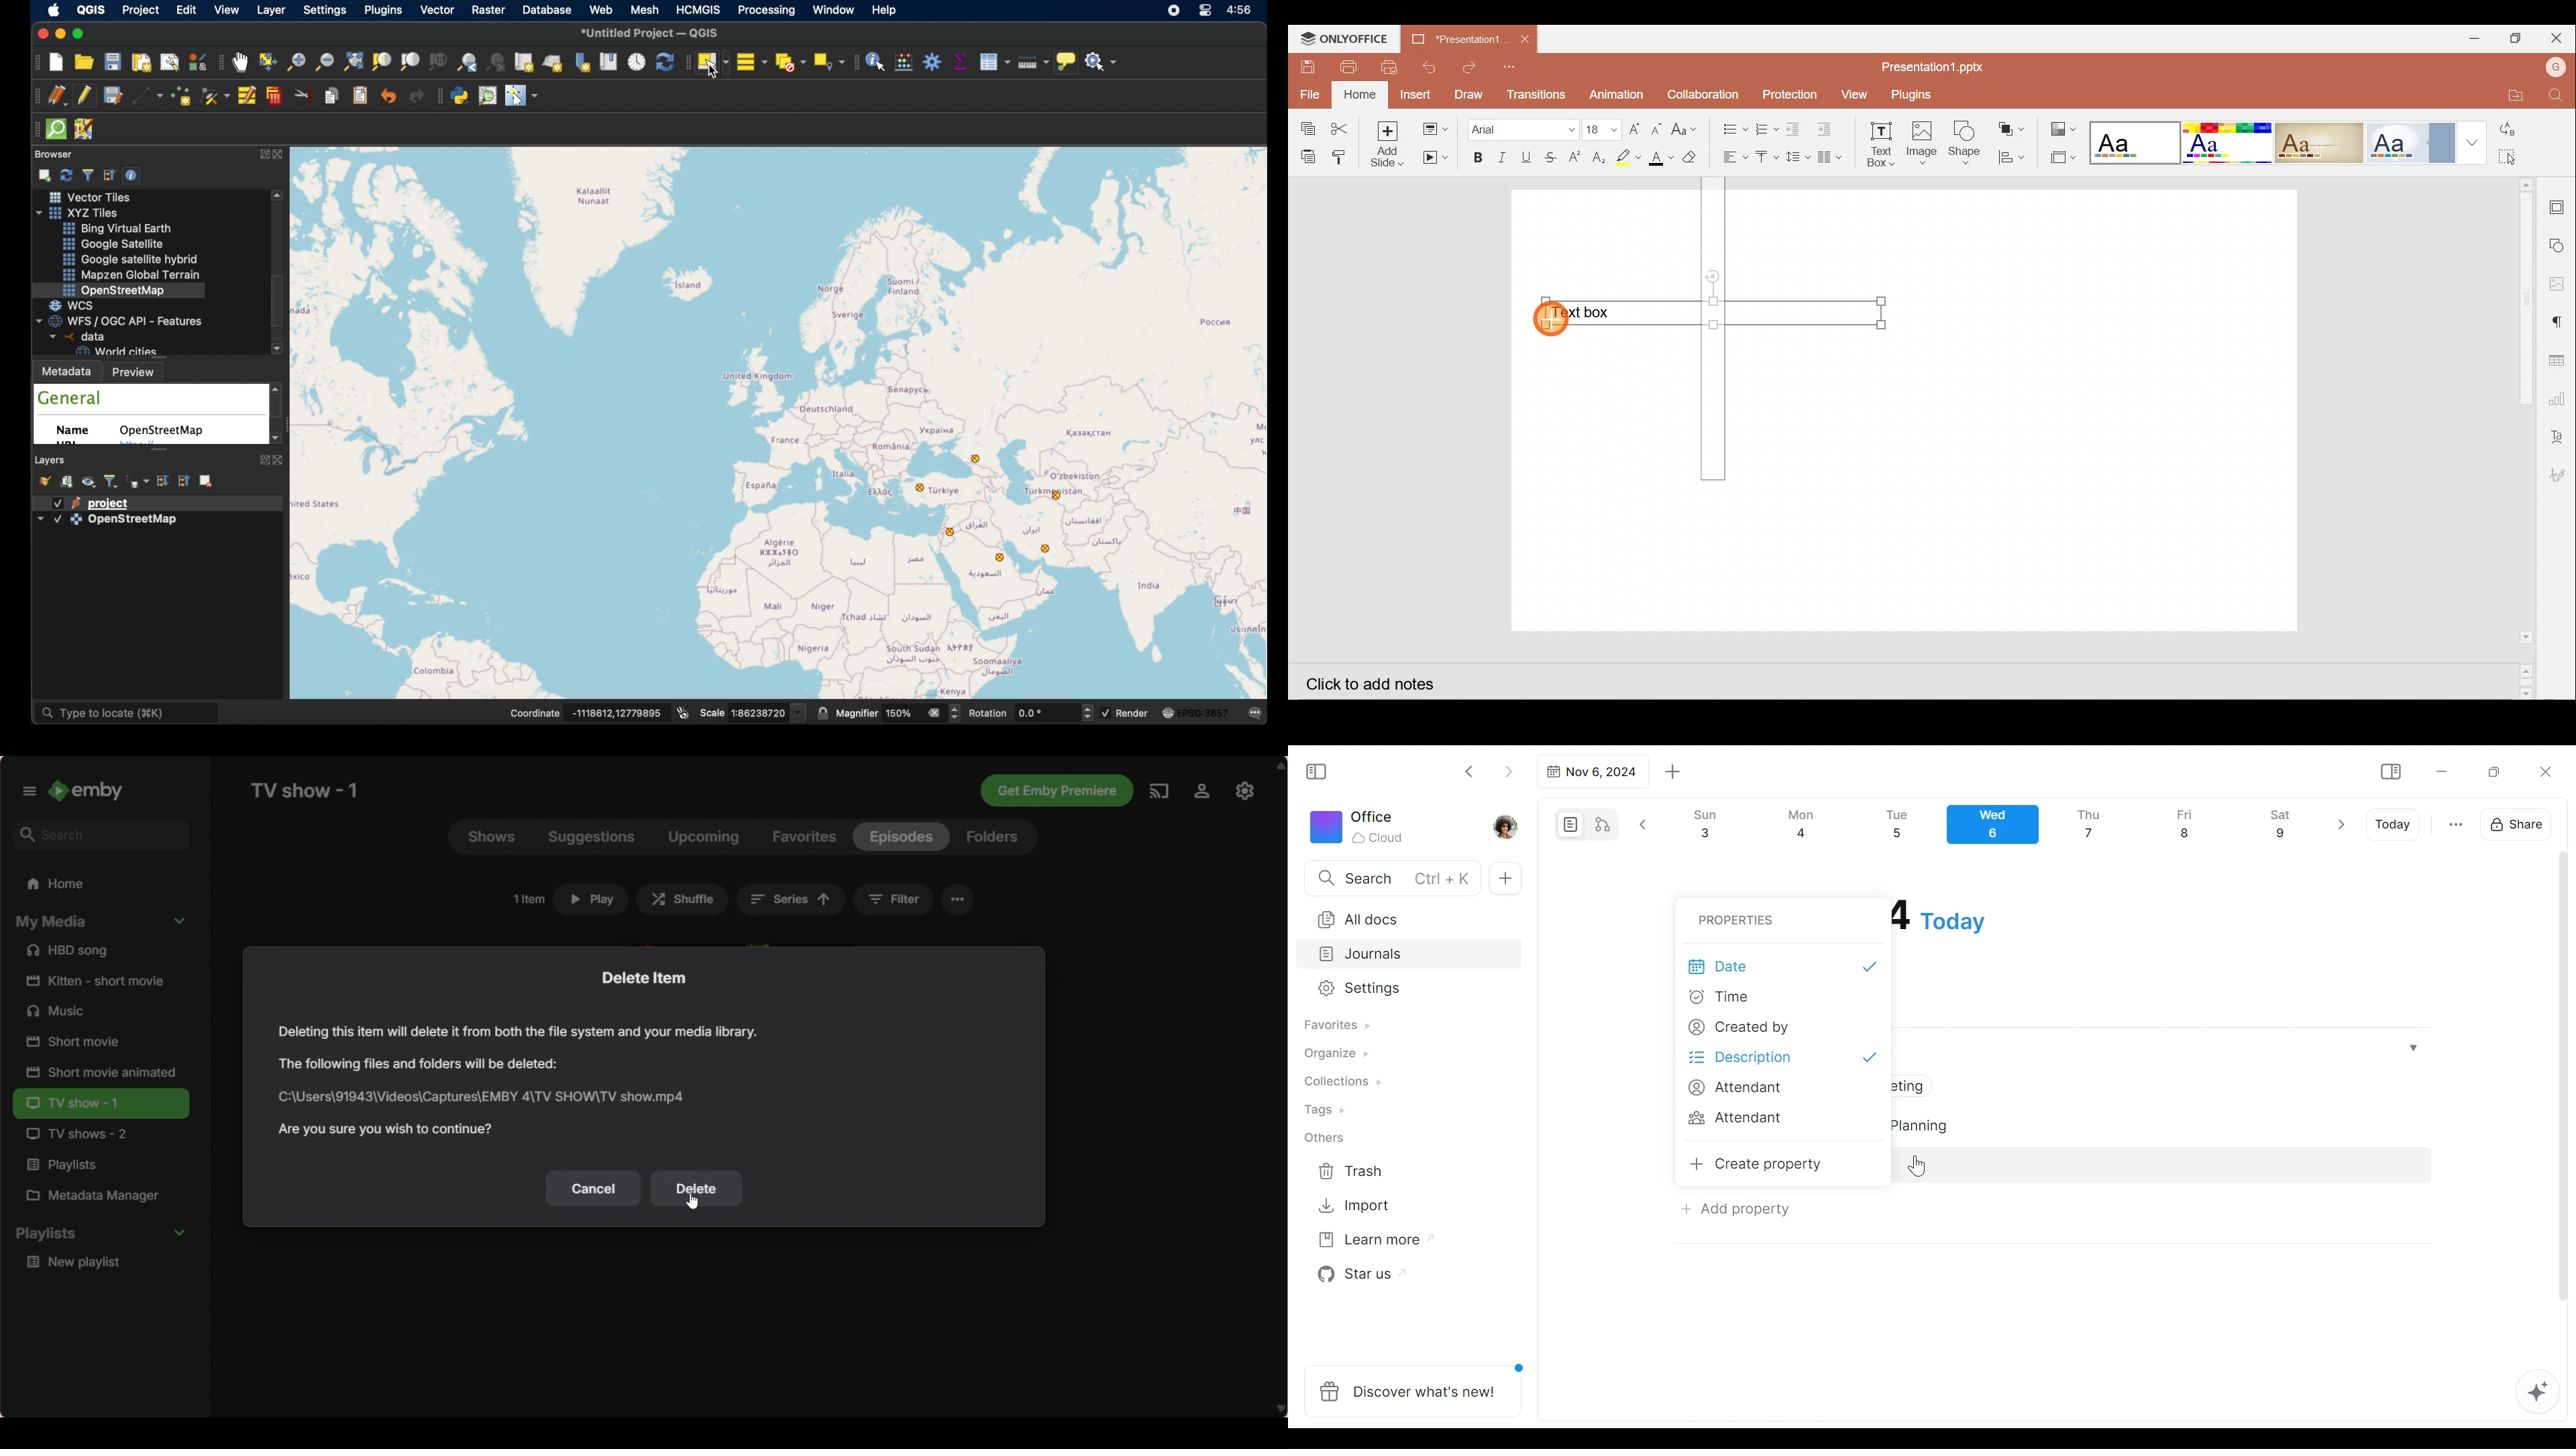 Image resolution: width=2576 pixels, height=1456 pixels. Describe the element at coordinates (1704, 93) in the screenshot. I see `Collaboration` at that location.